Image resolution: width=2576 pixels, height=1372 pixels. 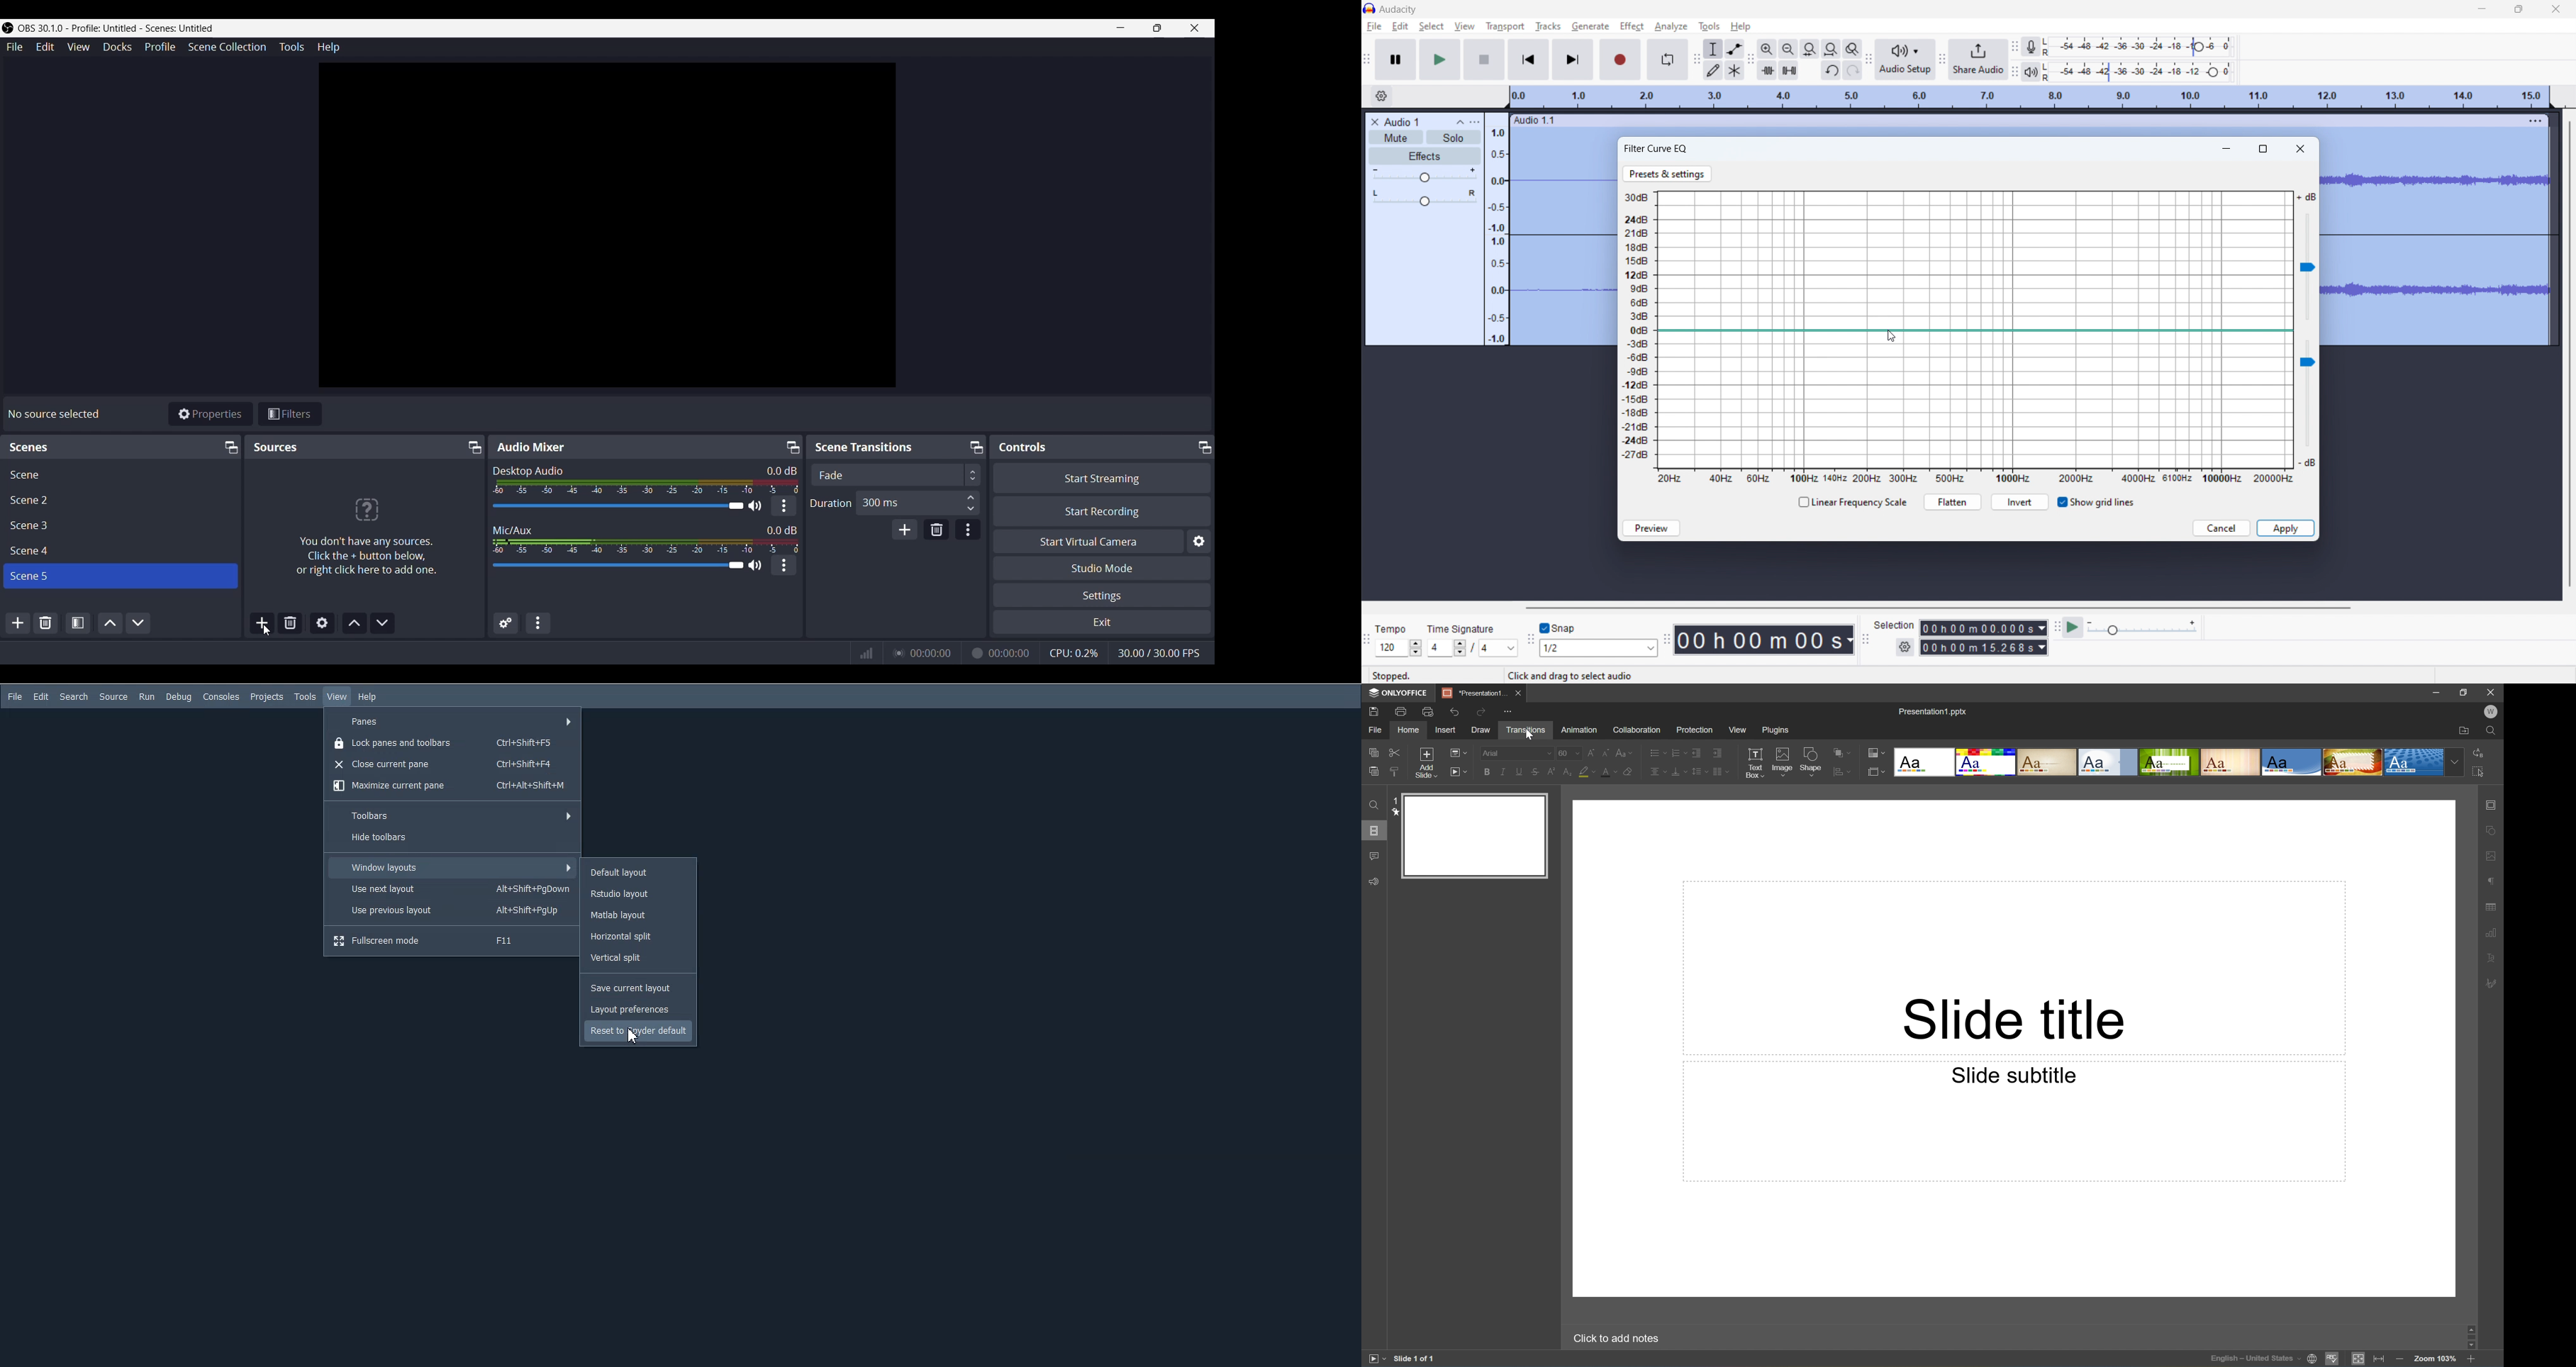 What do you see at coordinates (1474, 694) in the screenshot?
I see `*Presentation1...` at bounding box center [1474, 694].